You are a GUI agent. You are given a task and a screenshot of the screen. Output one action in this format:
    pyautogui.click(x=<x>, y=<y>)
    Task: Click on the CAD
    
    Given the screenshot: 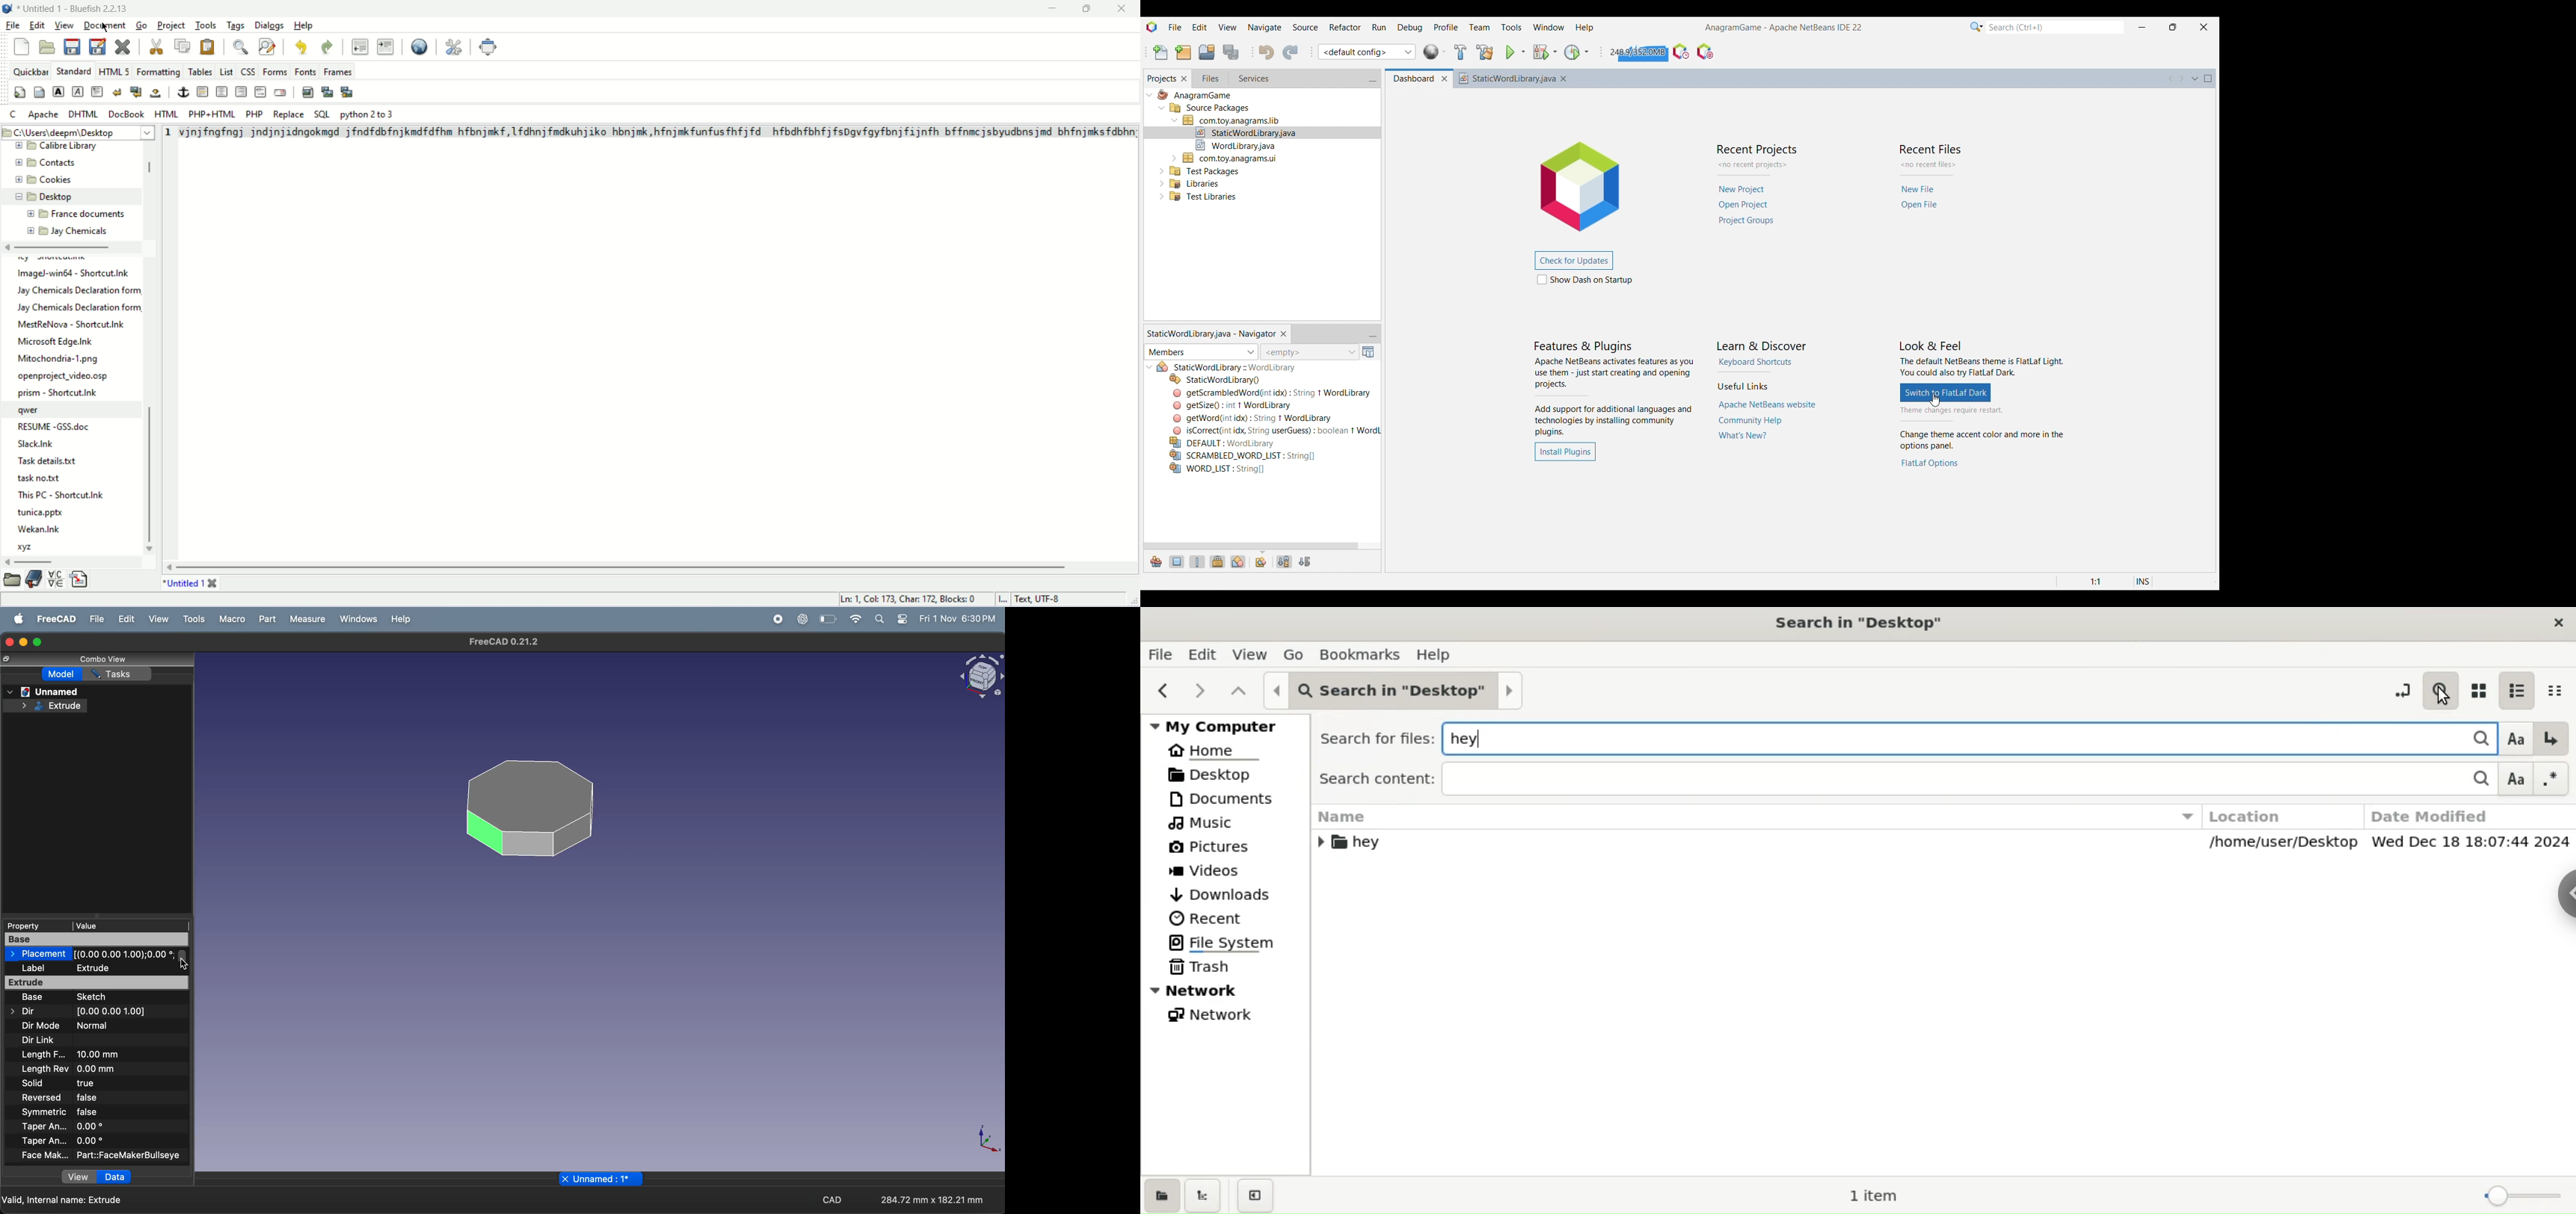 What is the action you would take?
    pyautogui.click(x=832, y=1200)
    